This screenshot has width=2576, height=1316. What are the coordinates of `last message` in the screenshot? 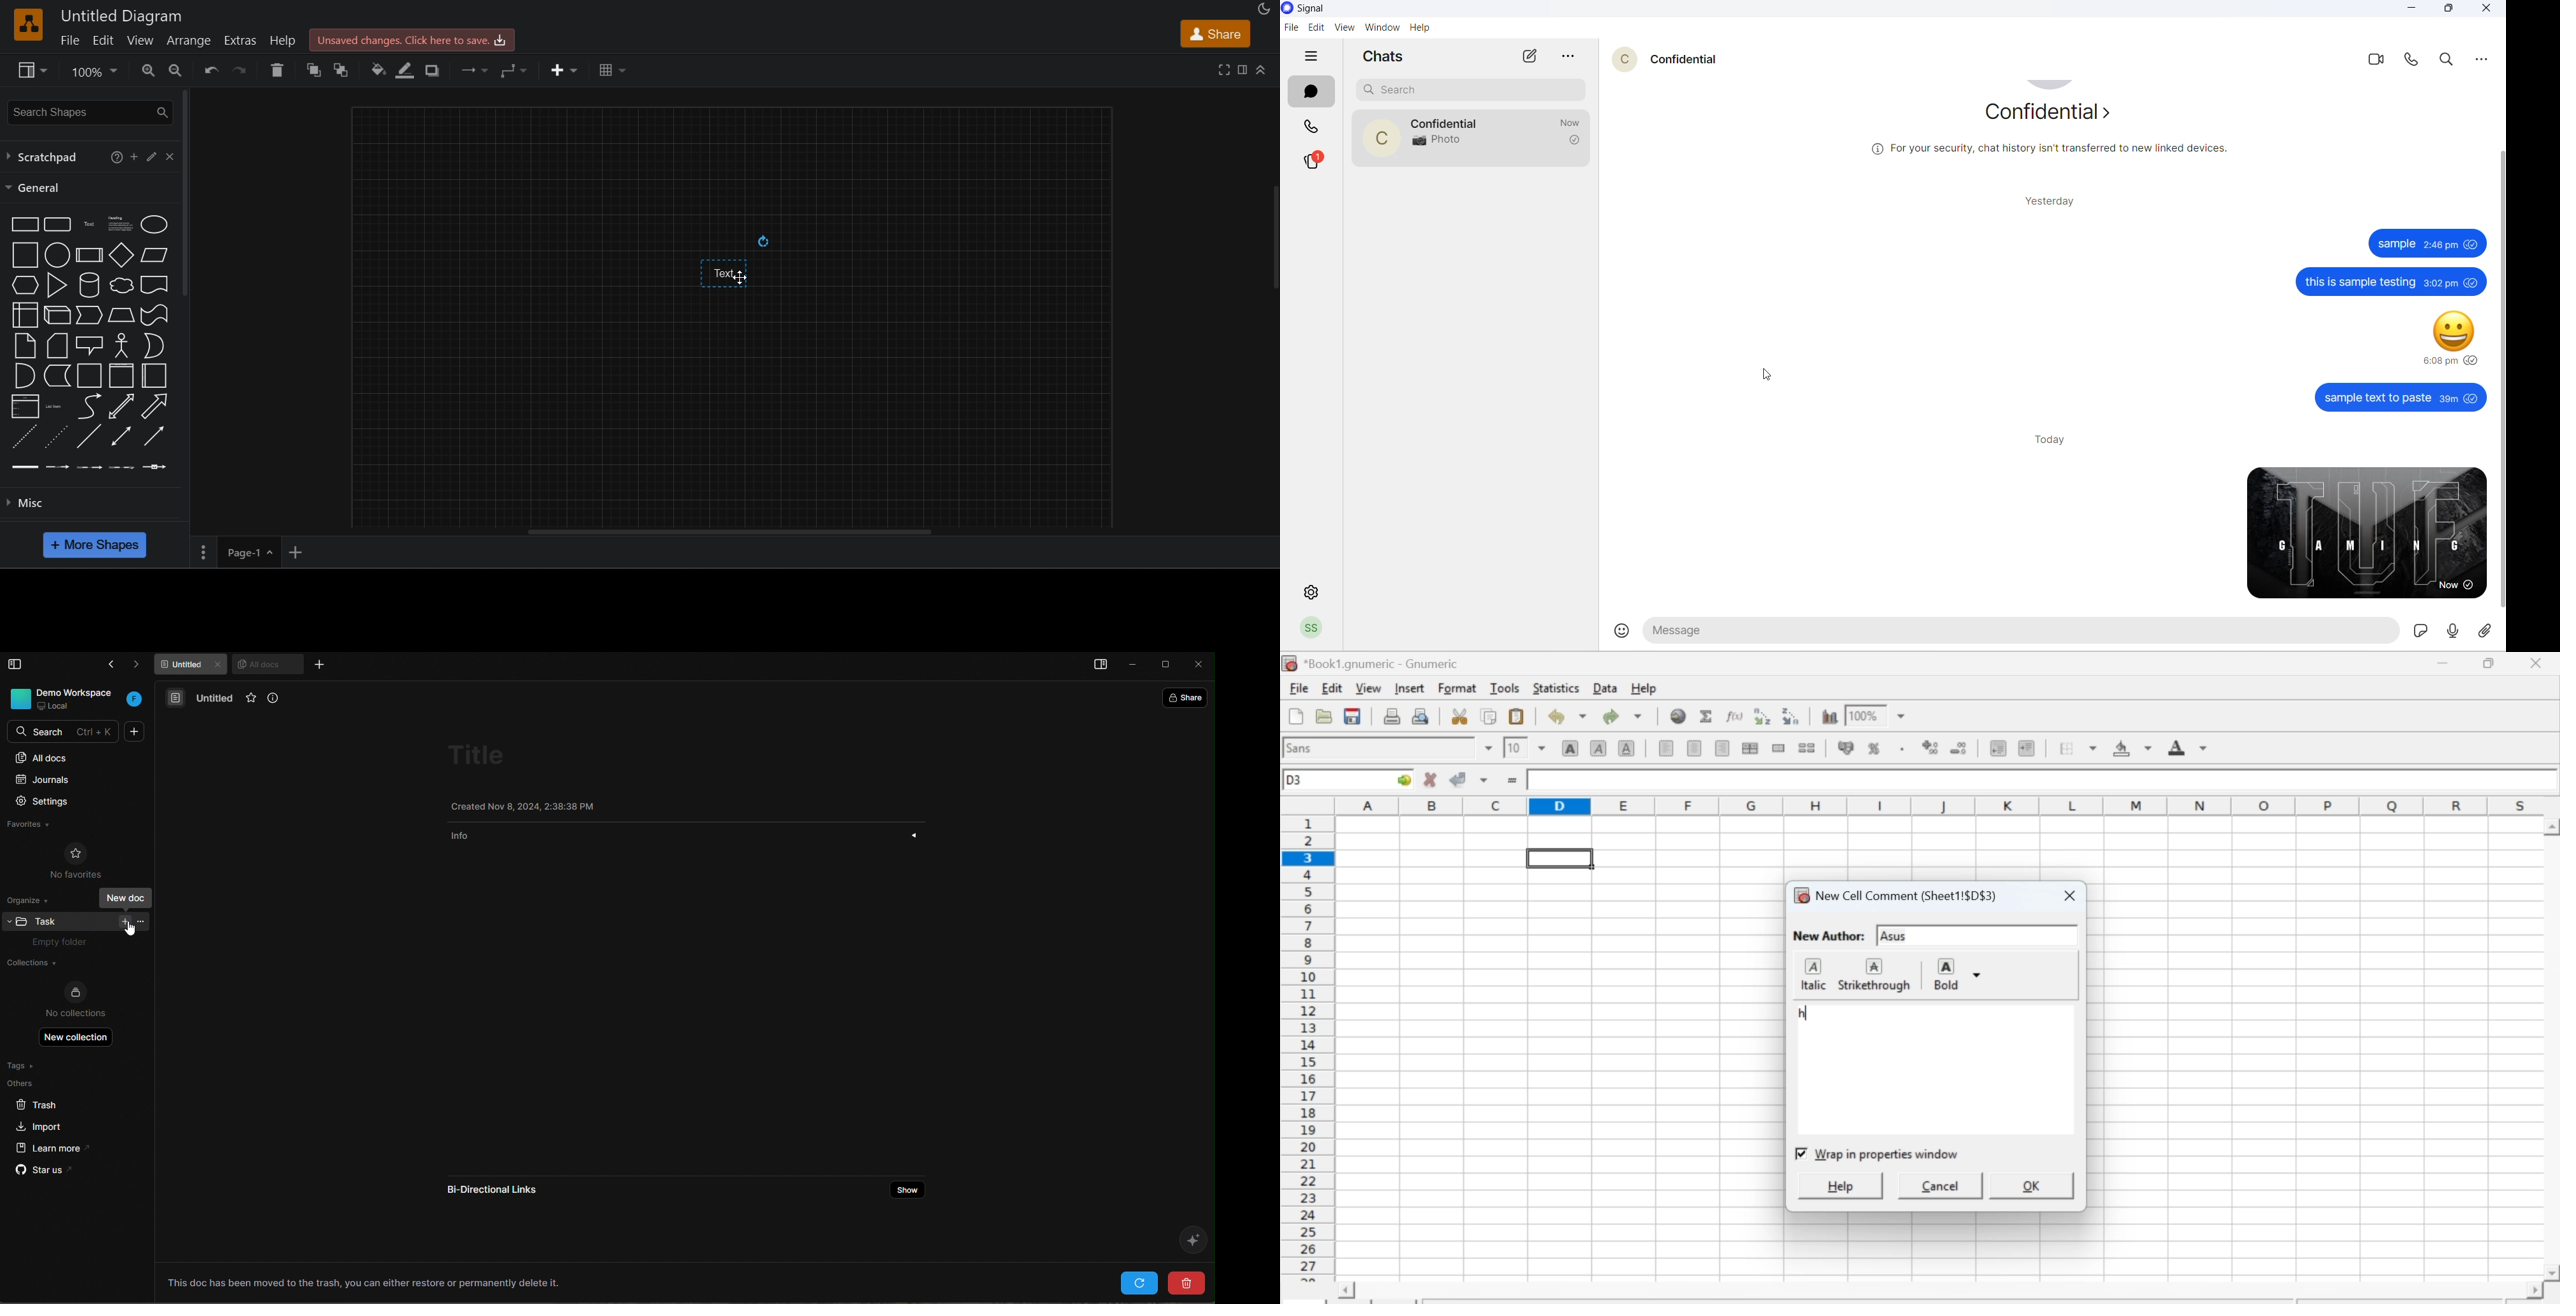 It's located at (1439, 141).